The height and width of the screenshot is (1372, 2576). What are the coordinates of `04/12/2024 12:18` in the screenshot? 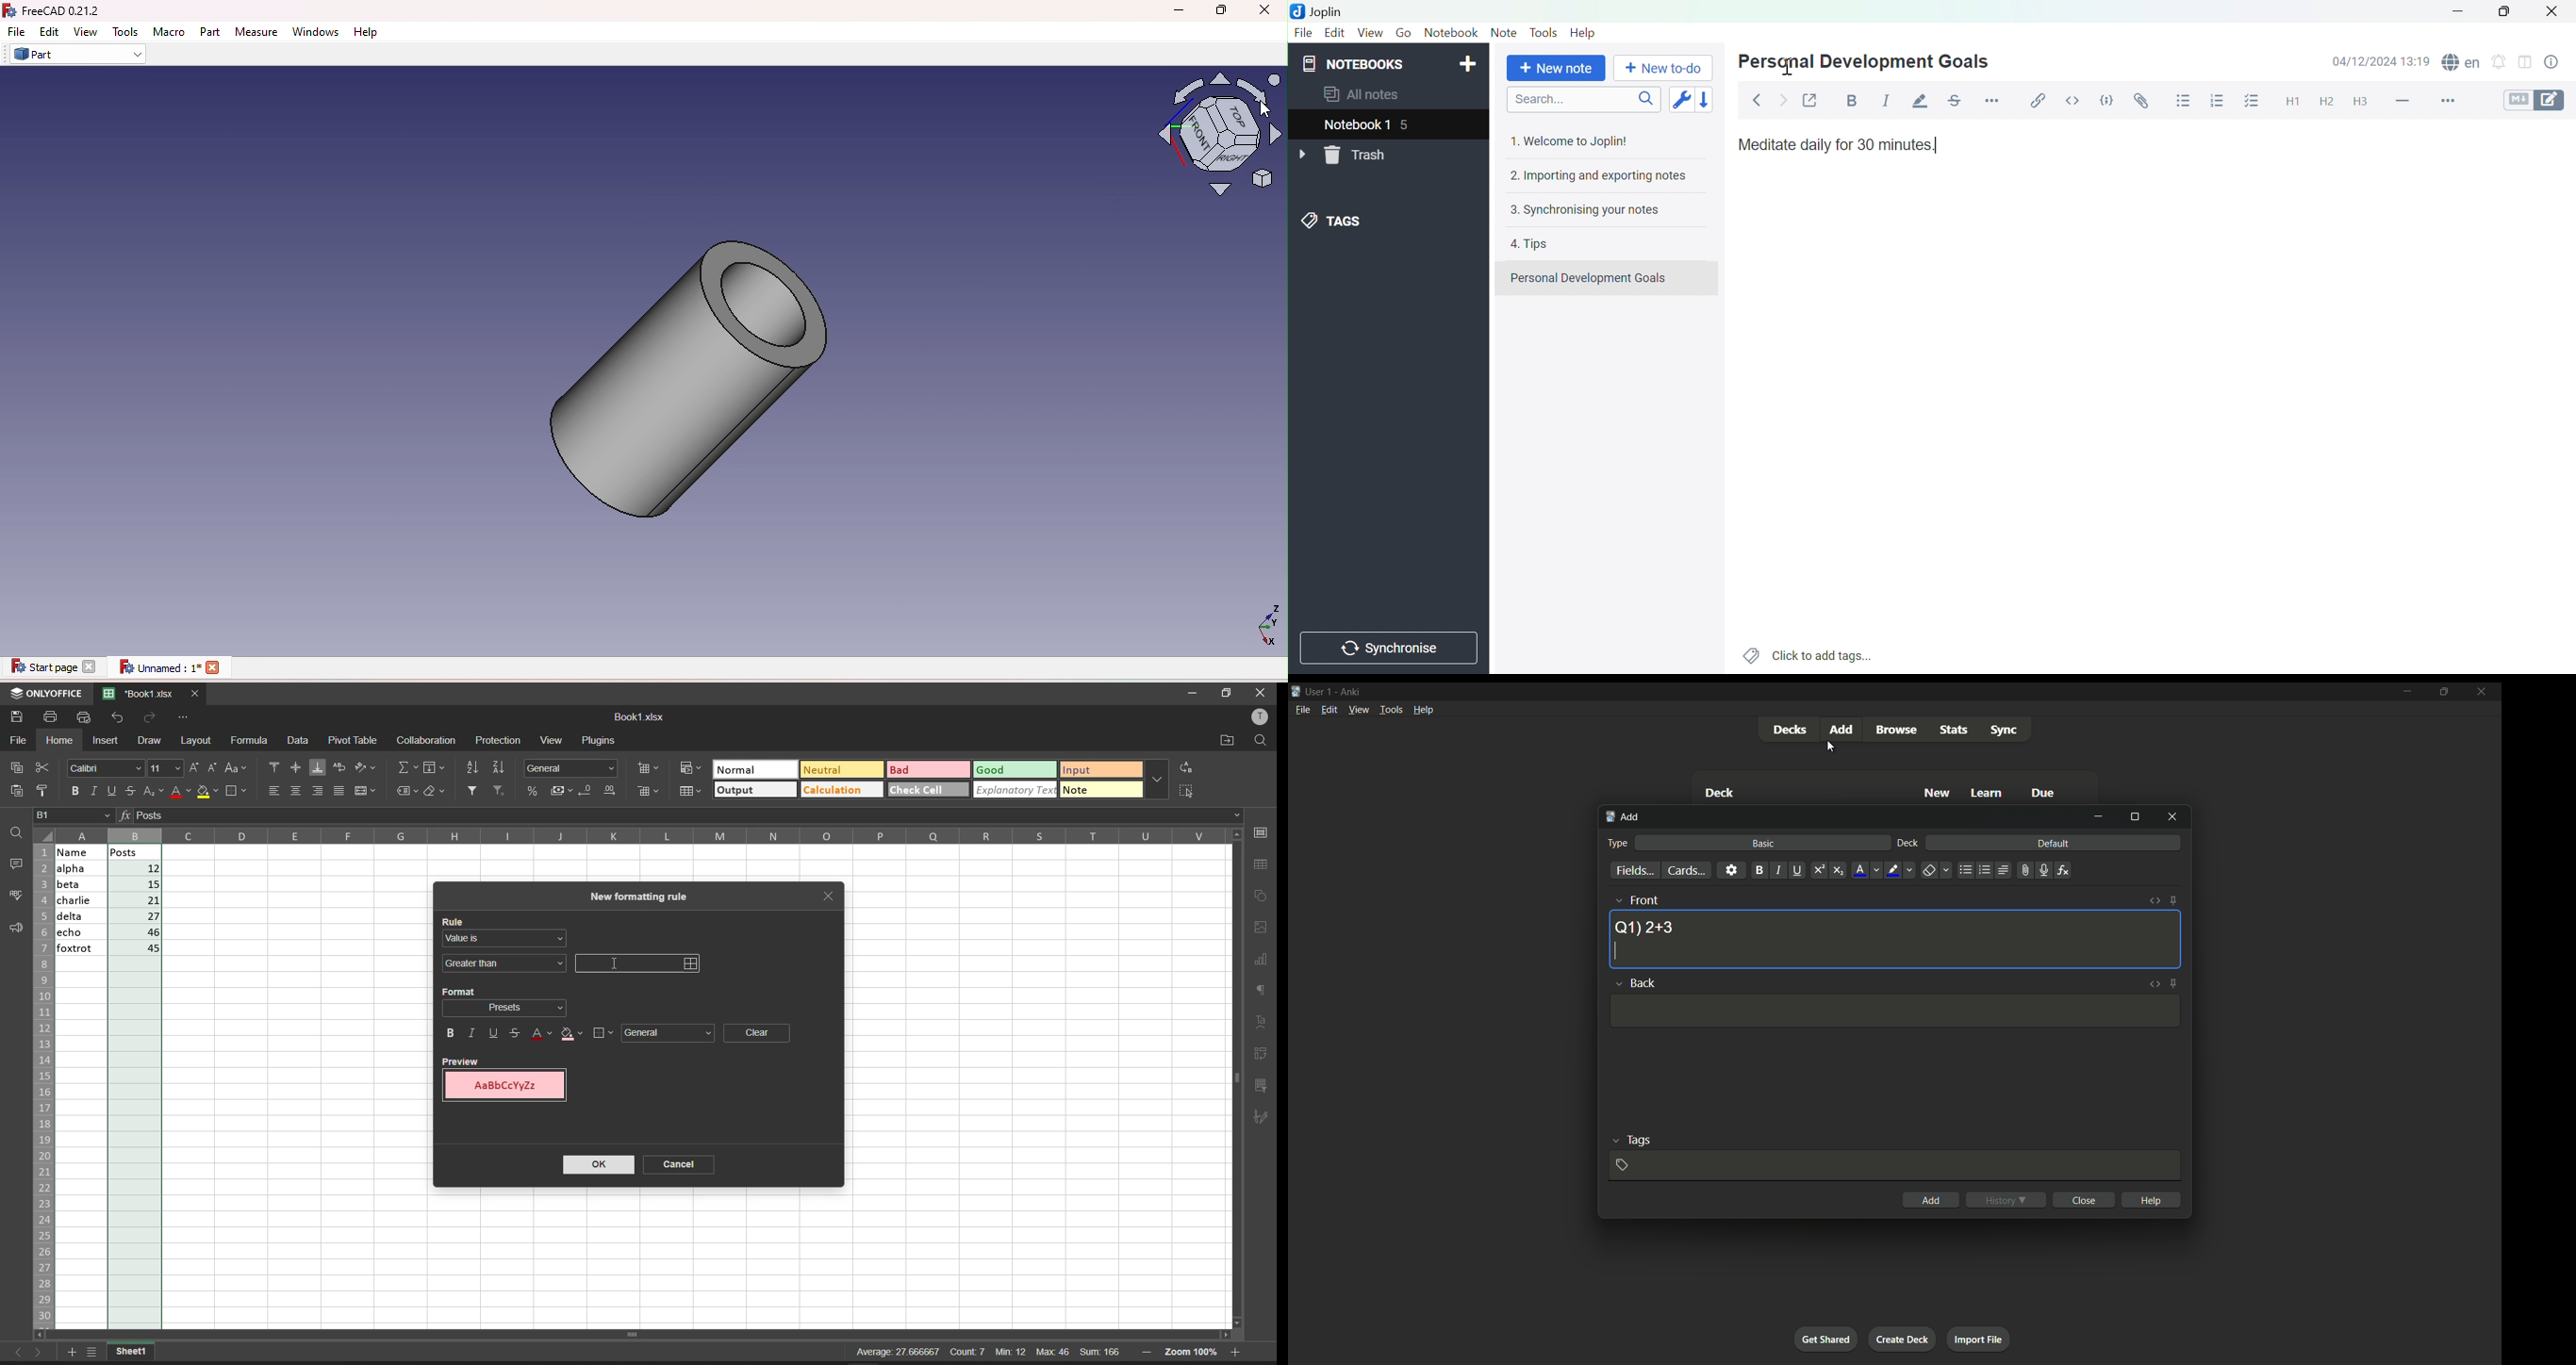 It's located at (2381, 61).